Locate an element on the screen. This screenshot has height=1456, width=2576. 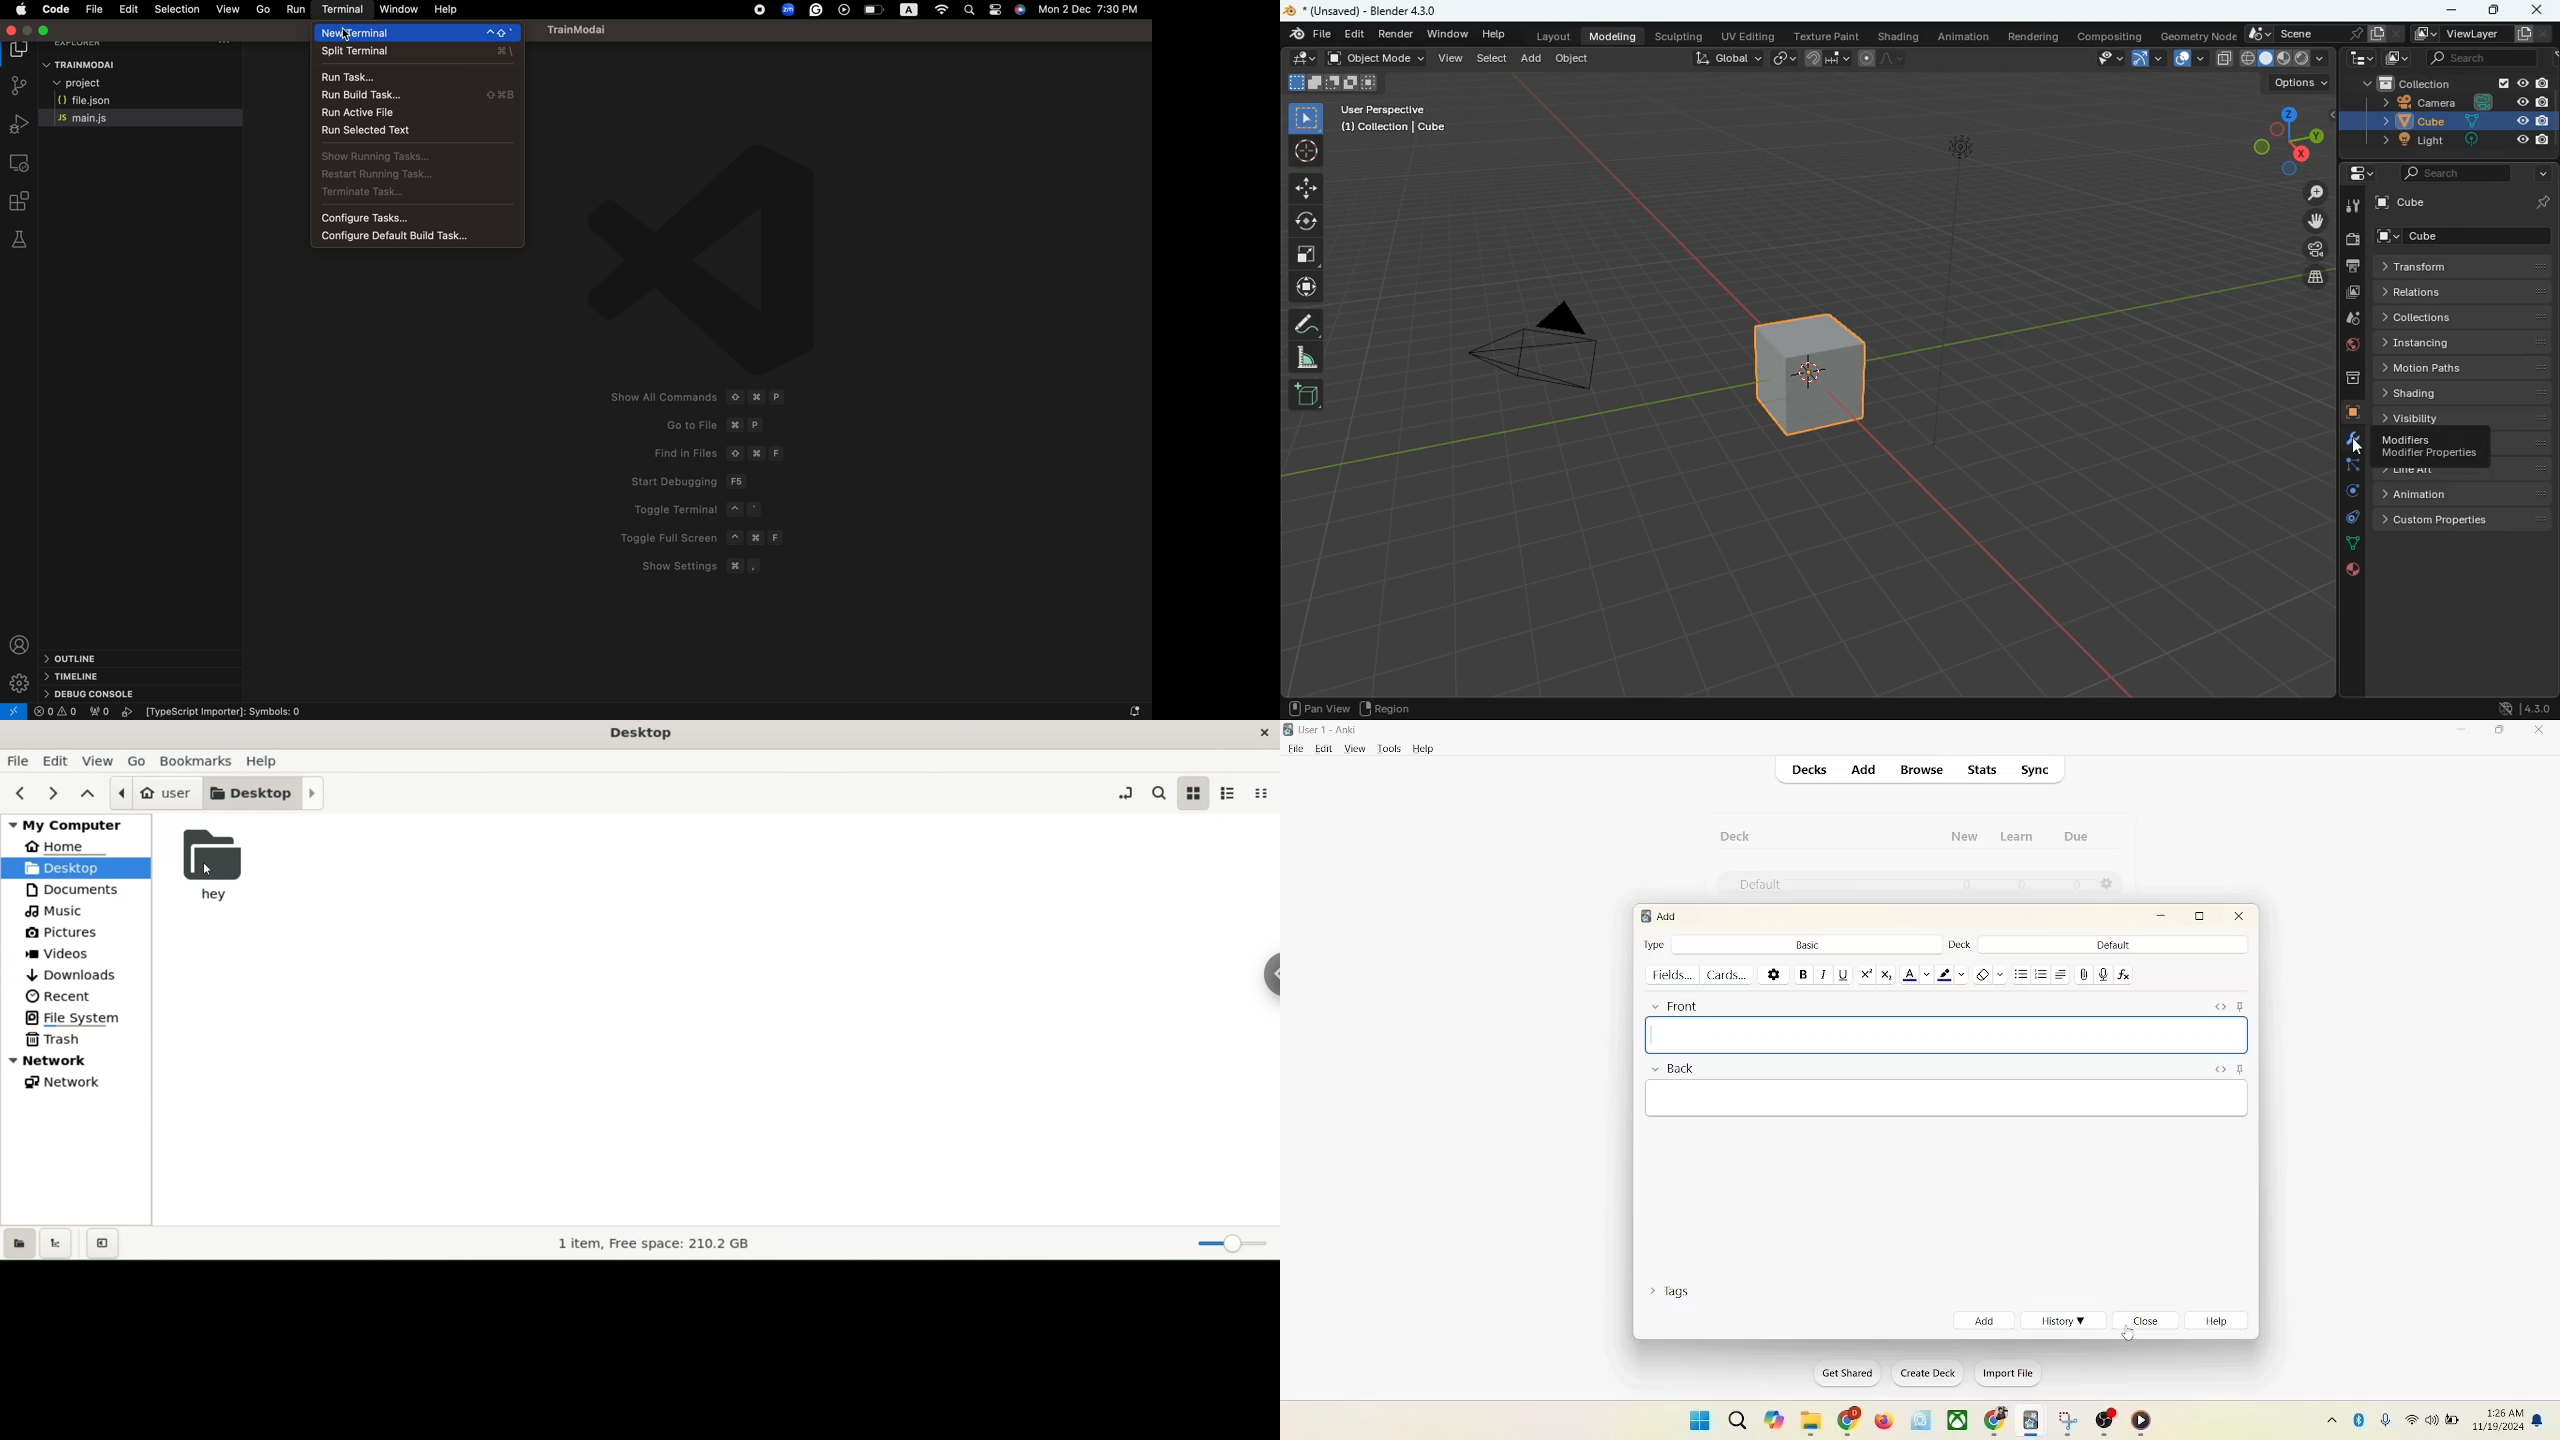
terminal is located at coordinates (344, 11).